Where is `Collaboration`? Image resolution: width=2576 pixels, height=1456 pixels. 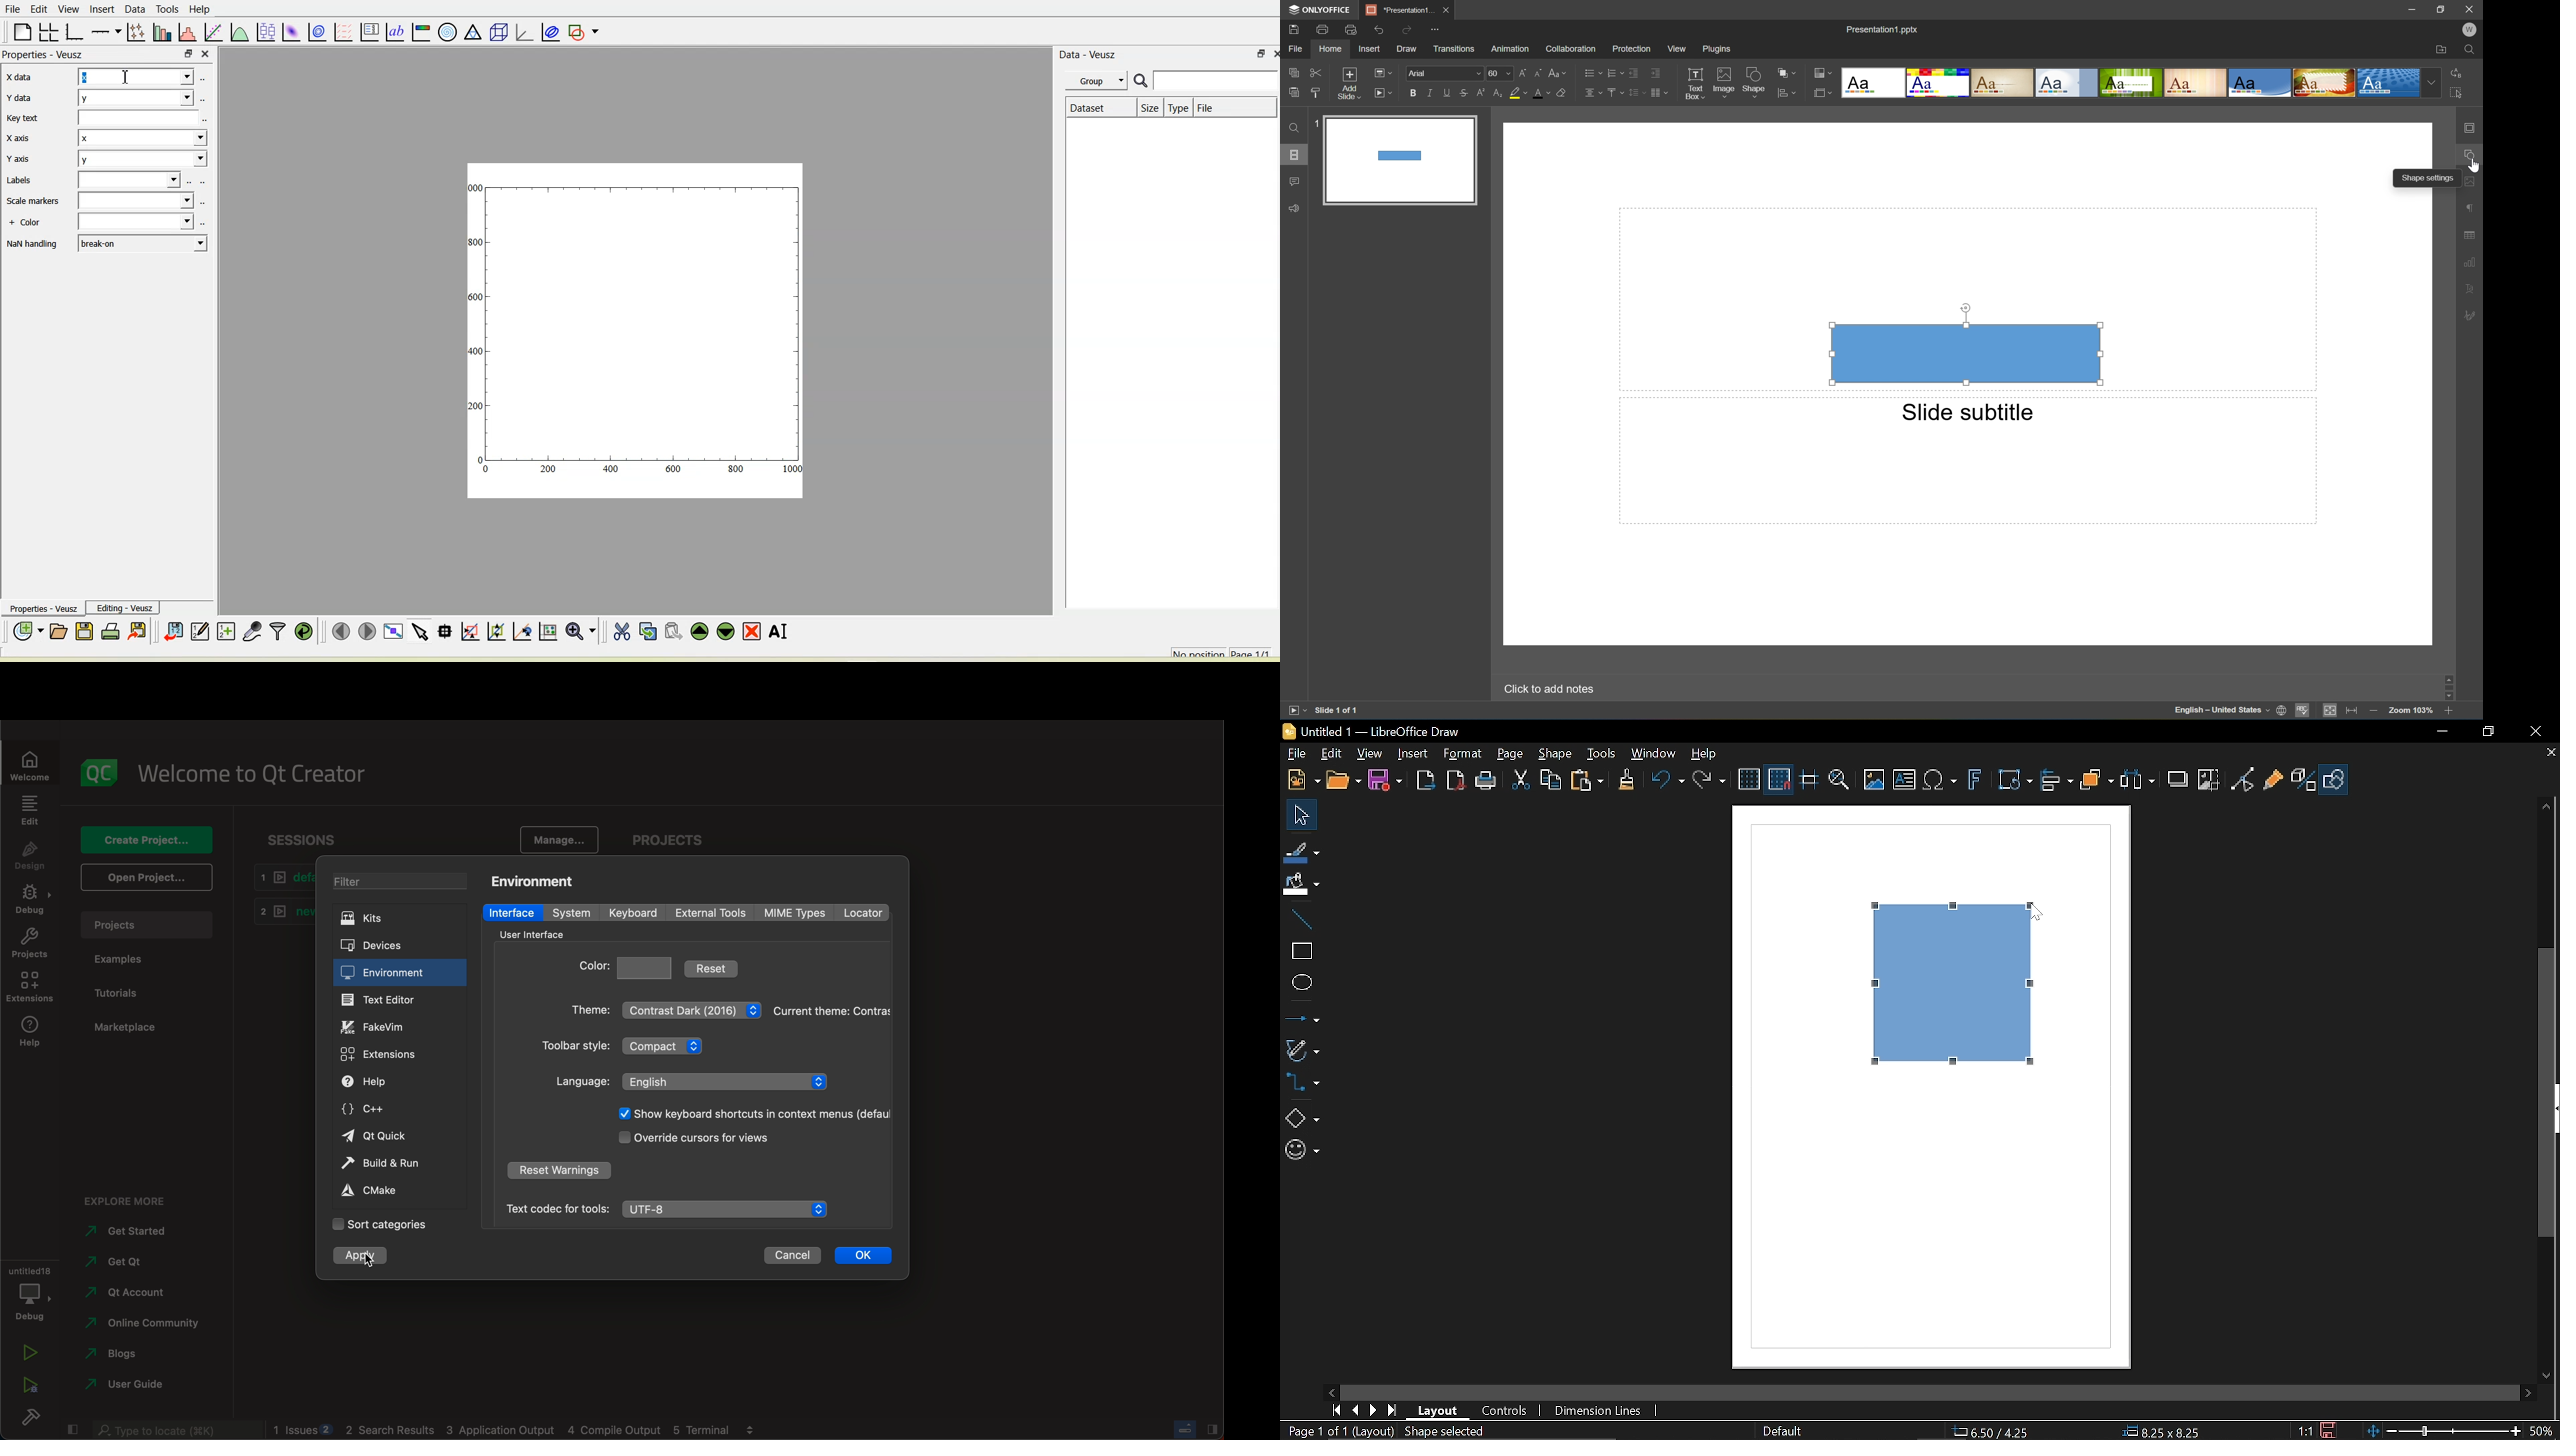 Collaboration is located at coordinates (1571, 48).